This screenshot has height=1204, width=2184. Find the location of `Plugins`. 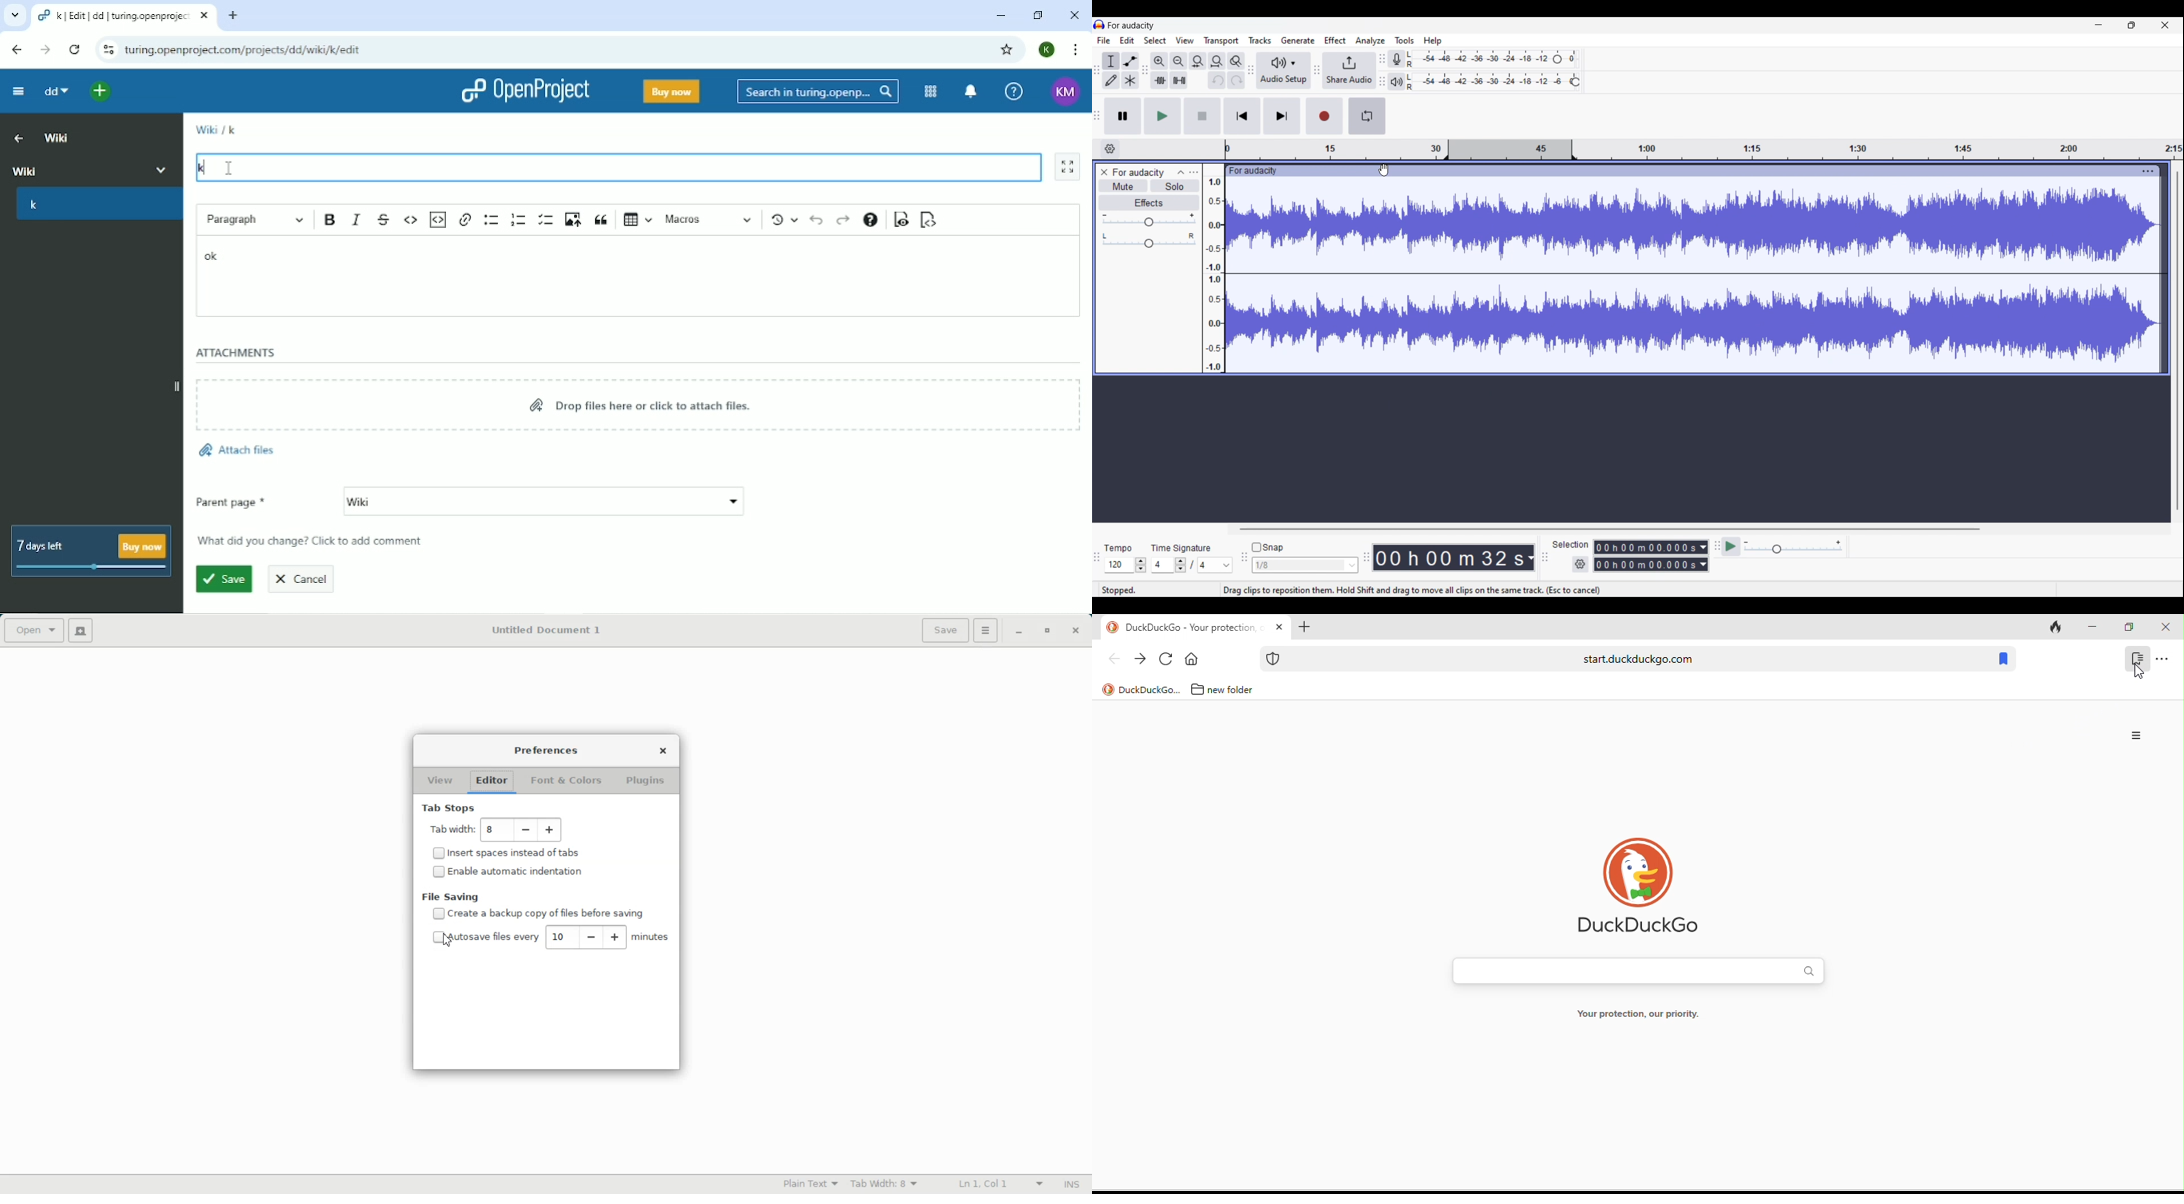

Plugins is located at coordinates (646, 782).